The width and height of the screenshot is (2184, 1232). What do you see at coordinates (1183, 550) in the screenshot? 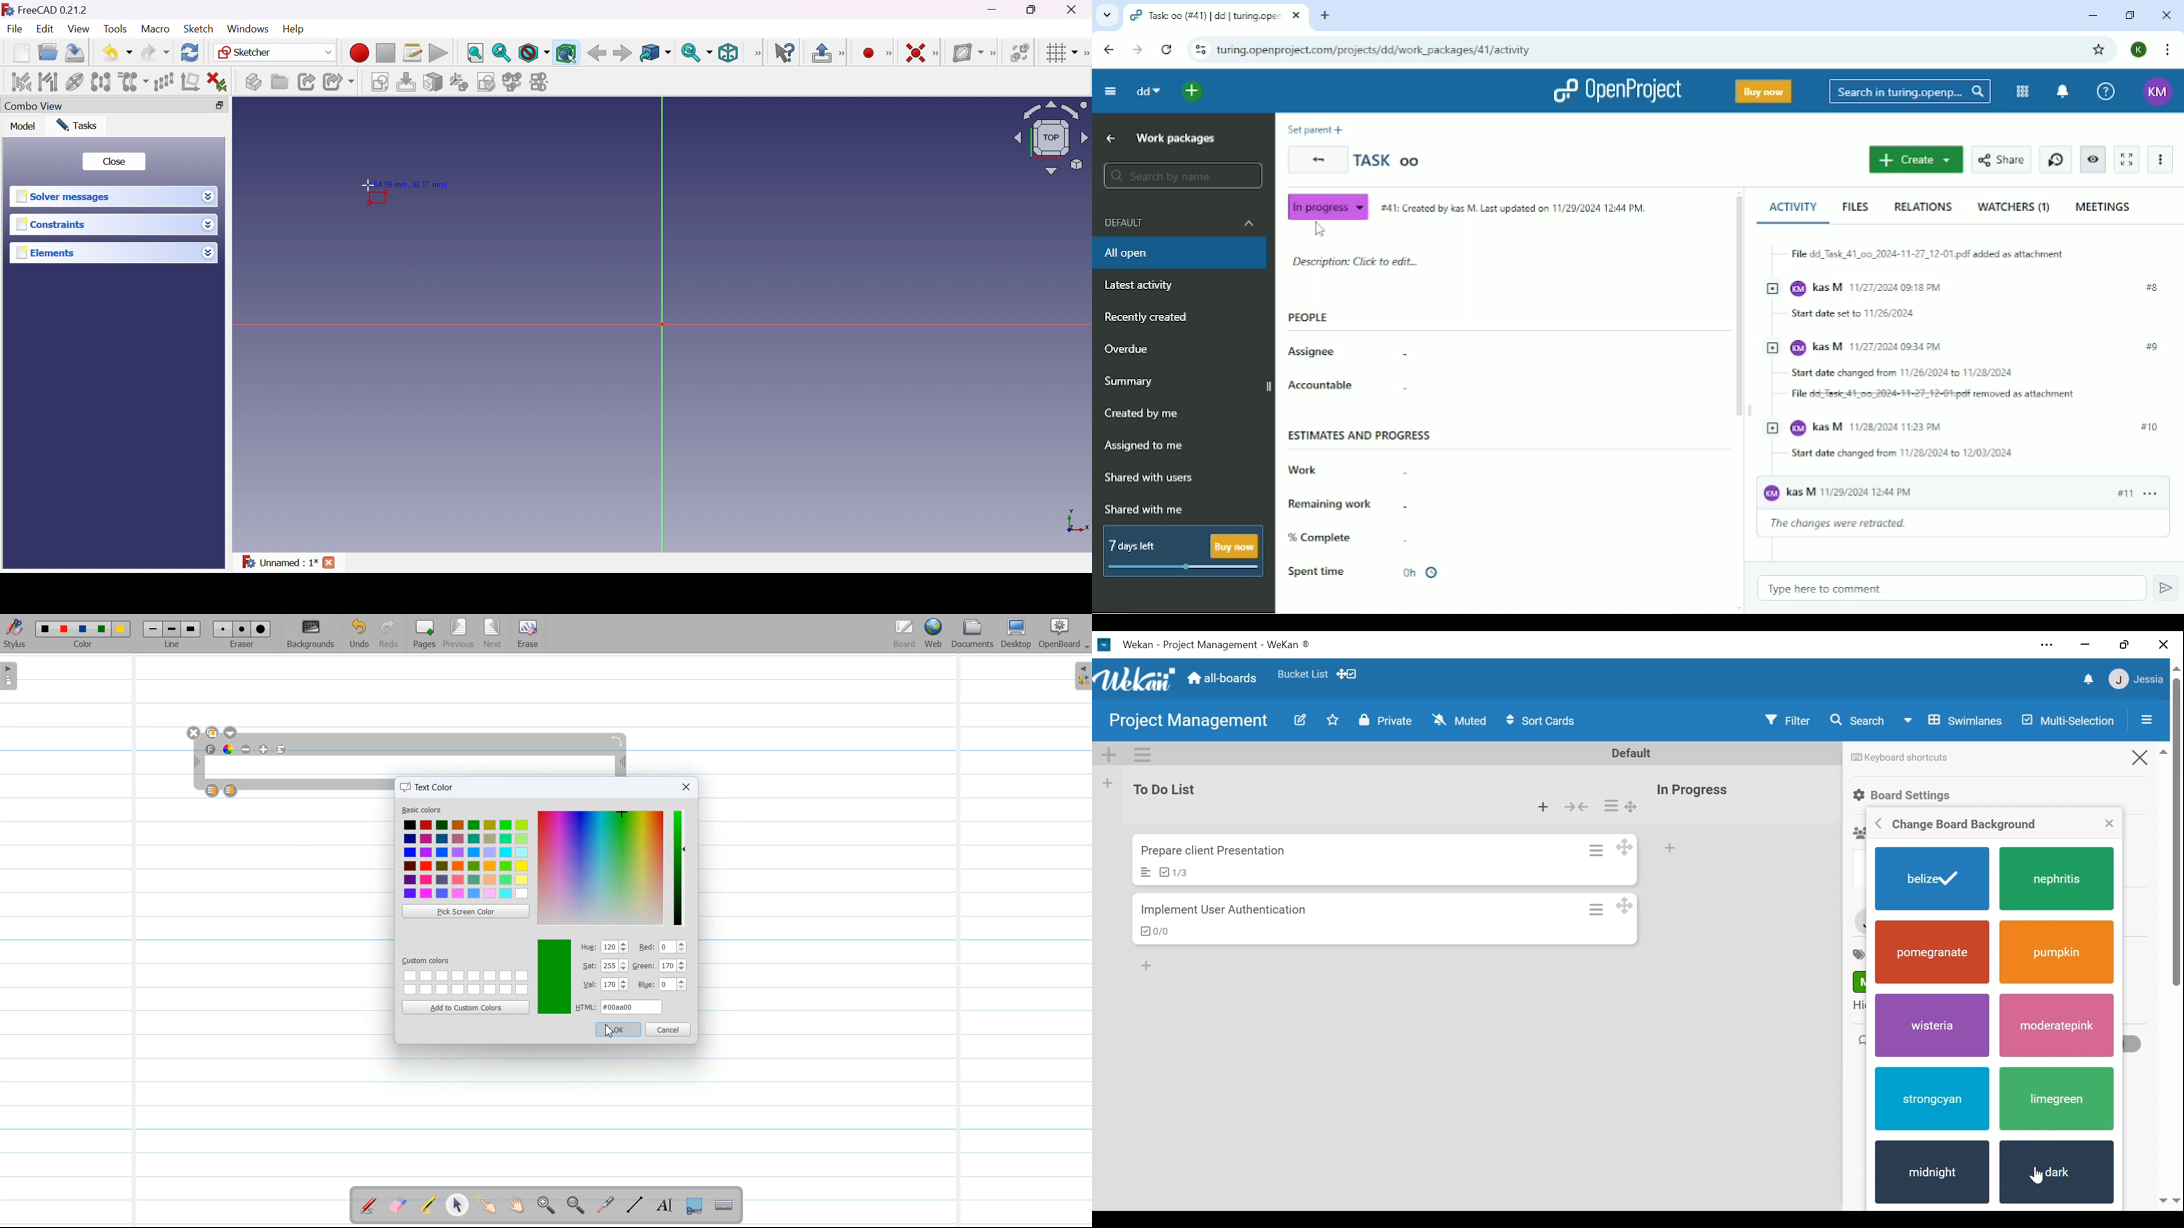
I see `7 days left` at bounding box center [1183, 550].